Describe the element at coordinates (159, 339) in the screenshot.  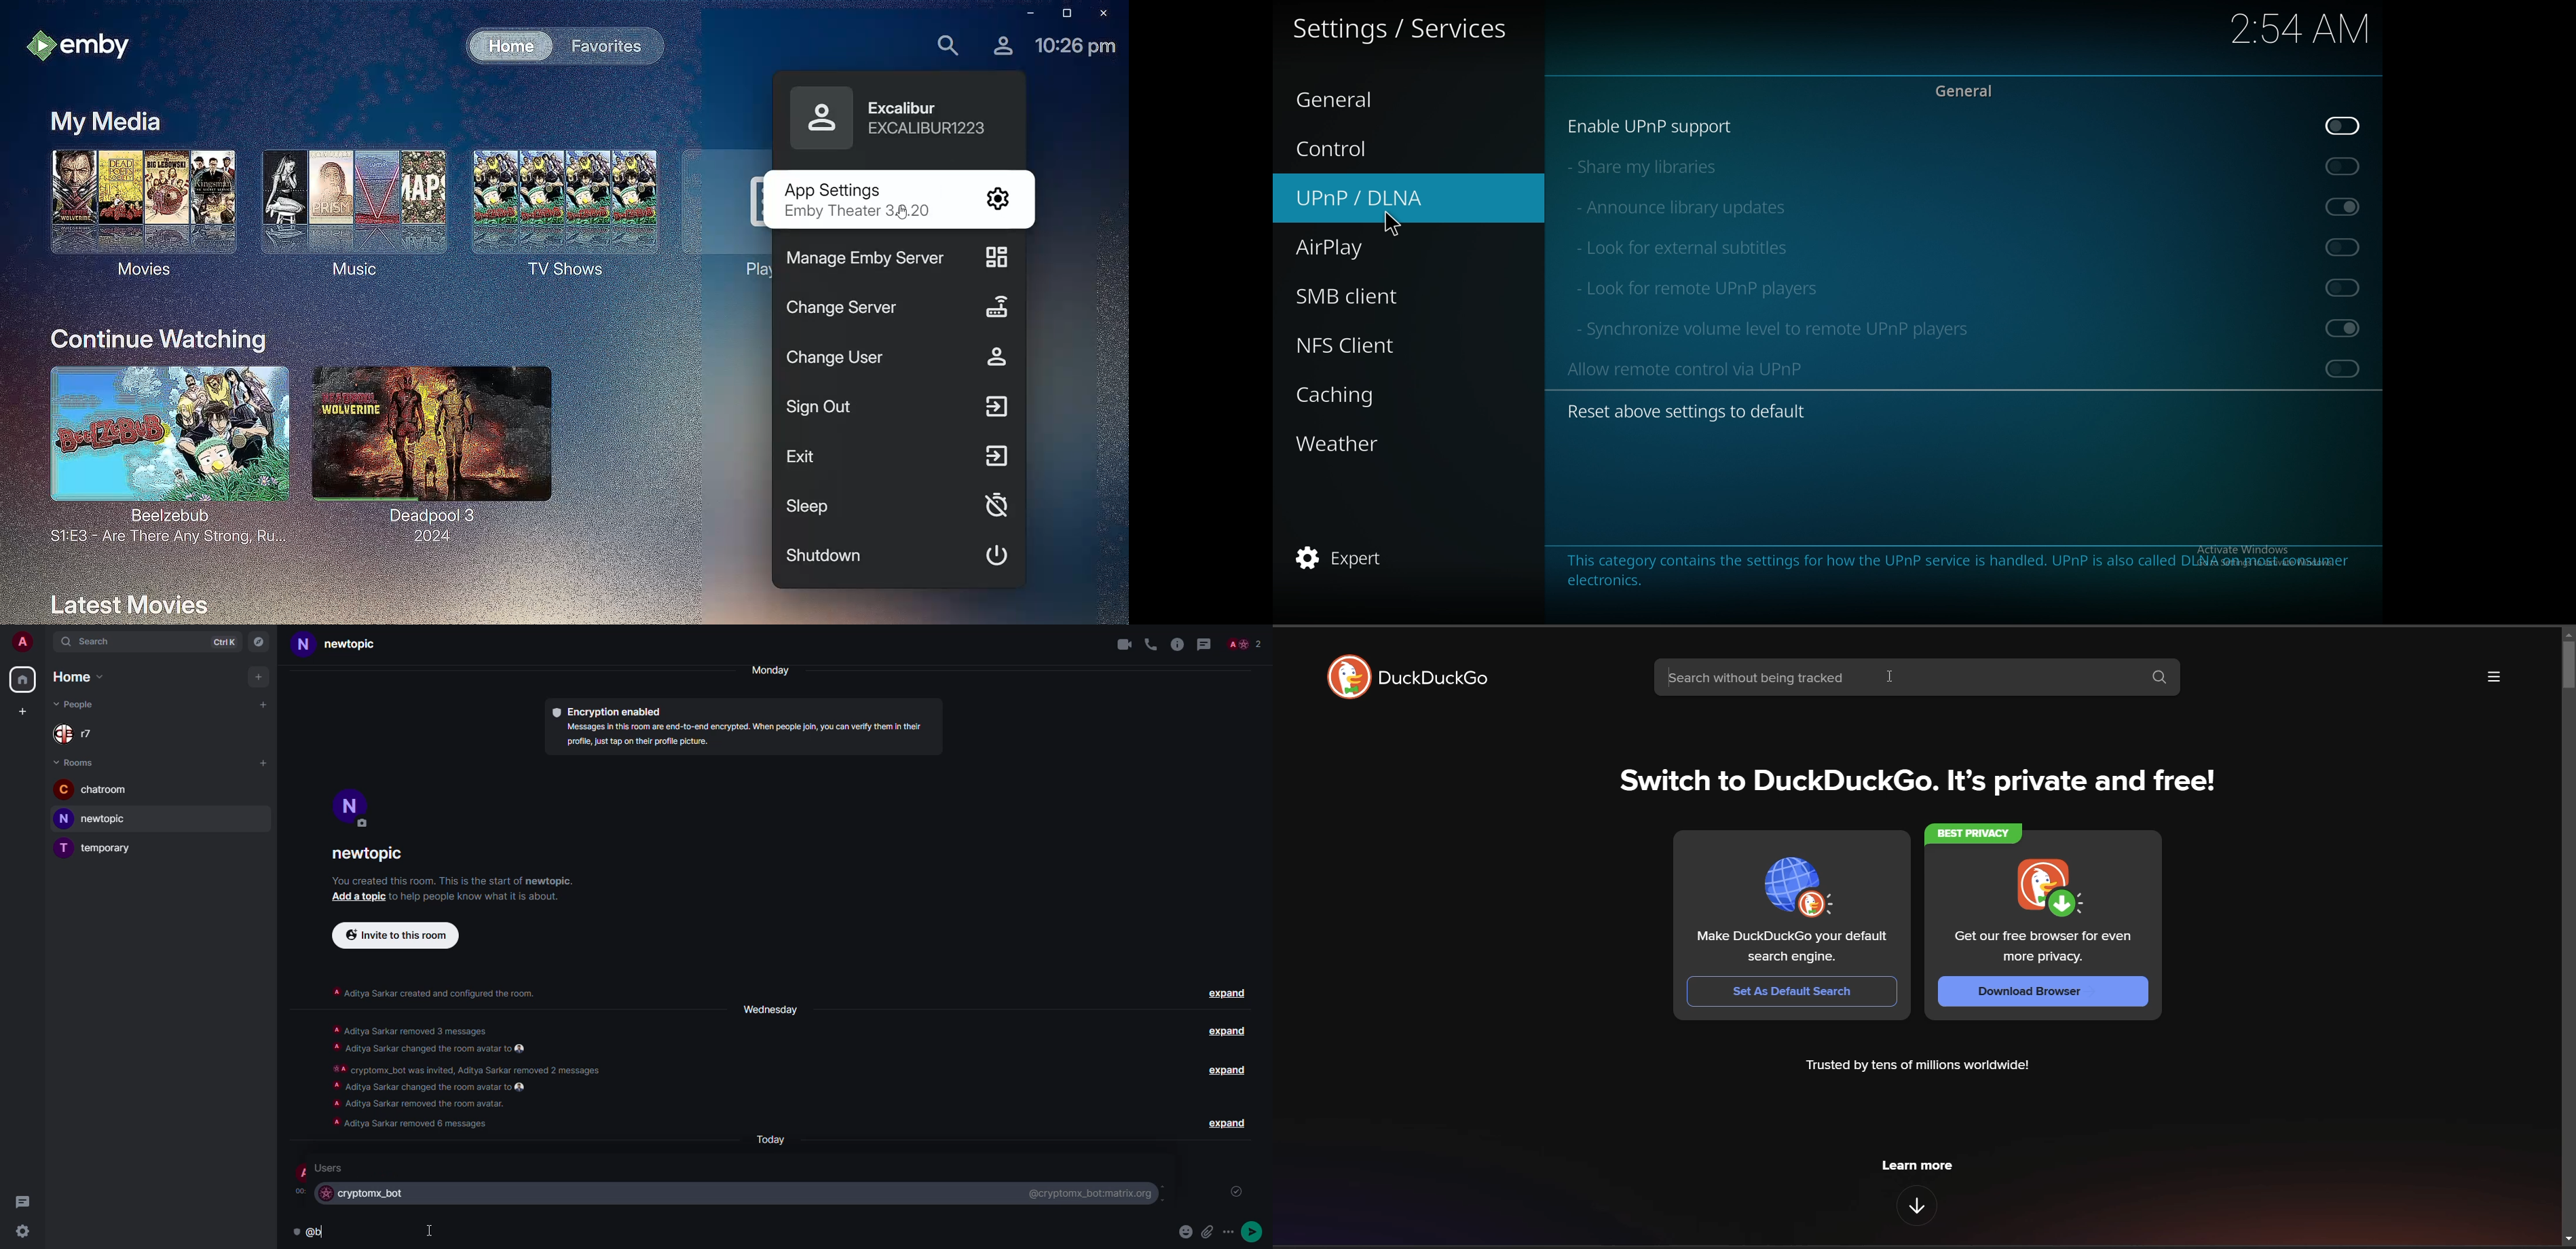
I see `Continue Watching` at that location.